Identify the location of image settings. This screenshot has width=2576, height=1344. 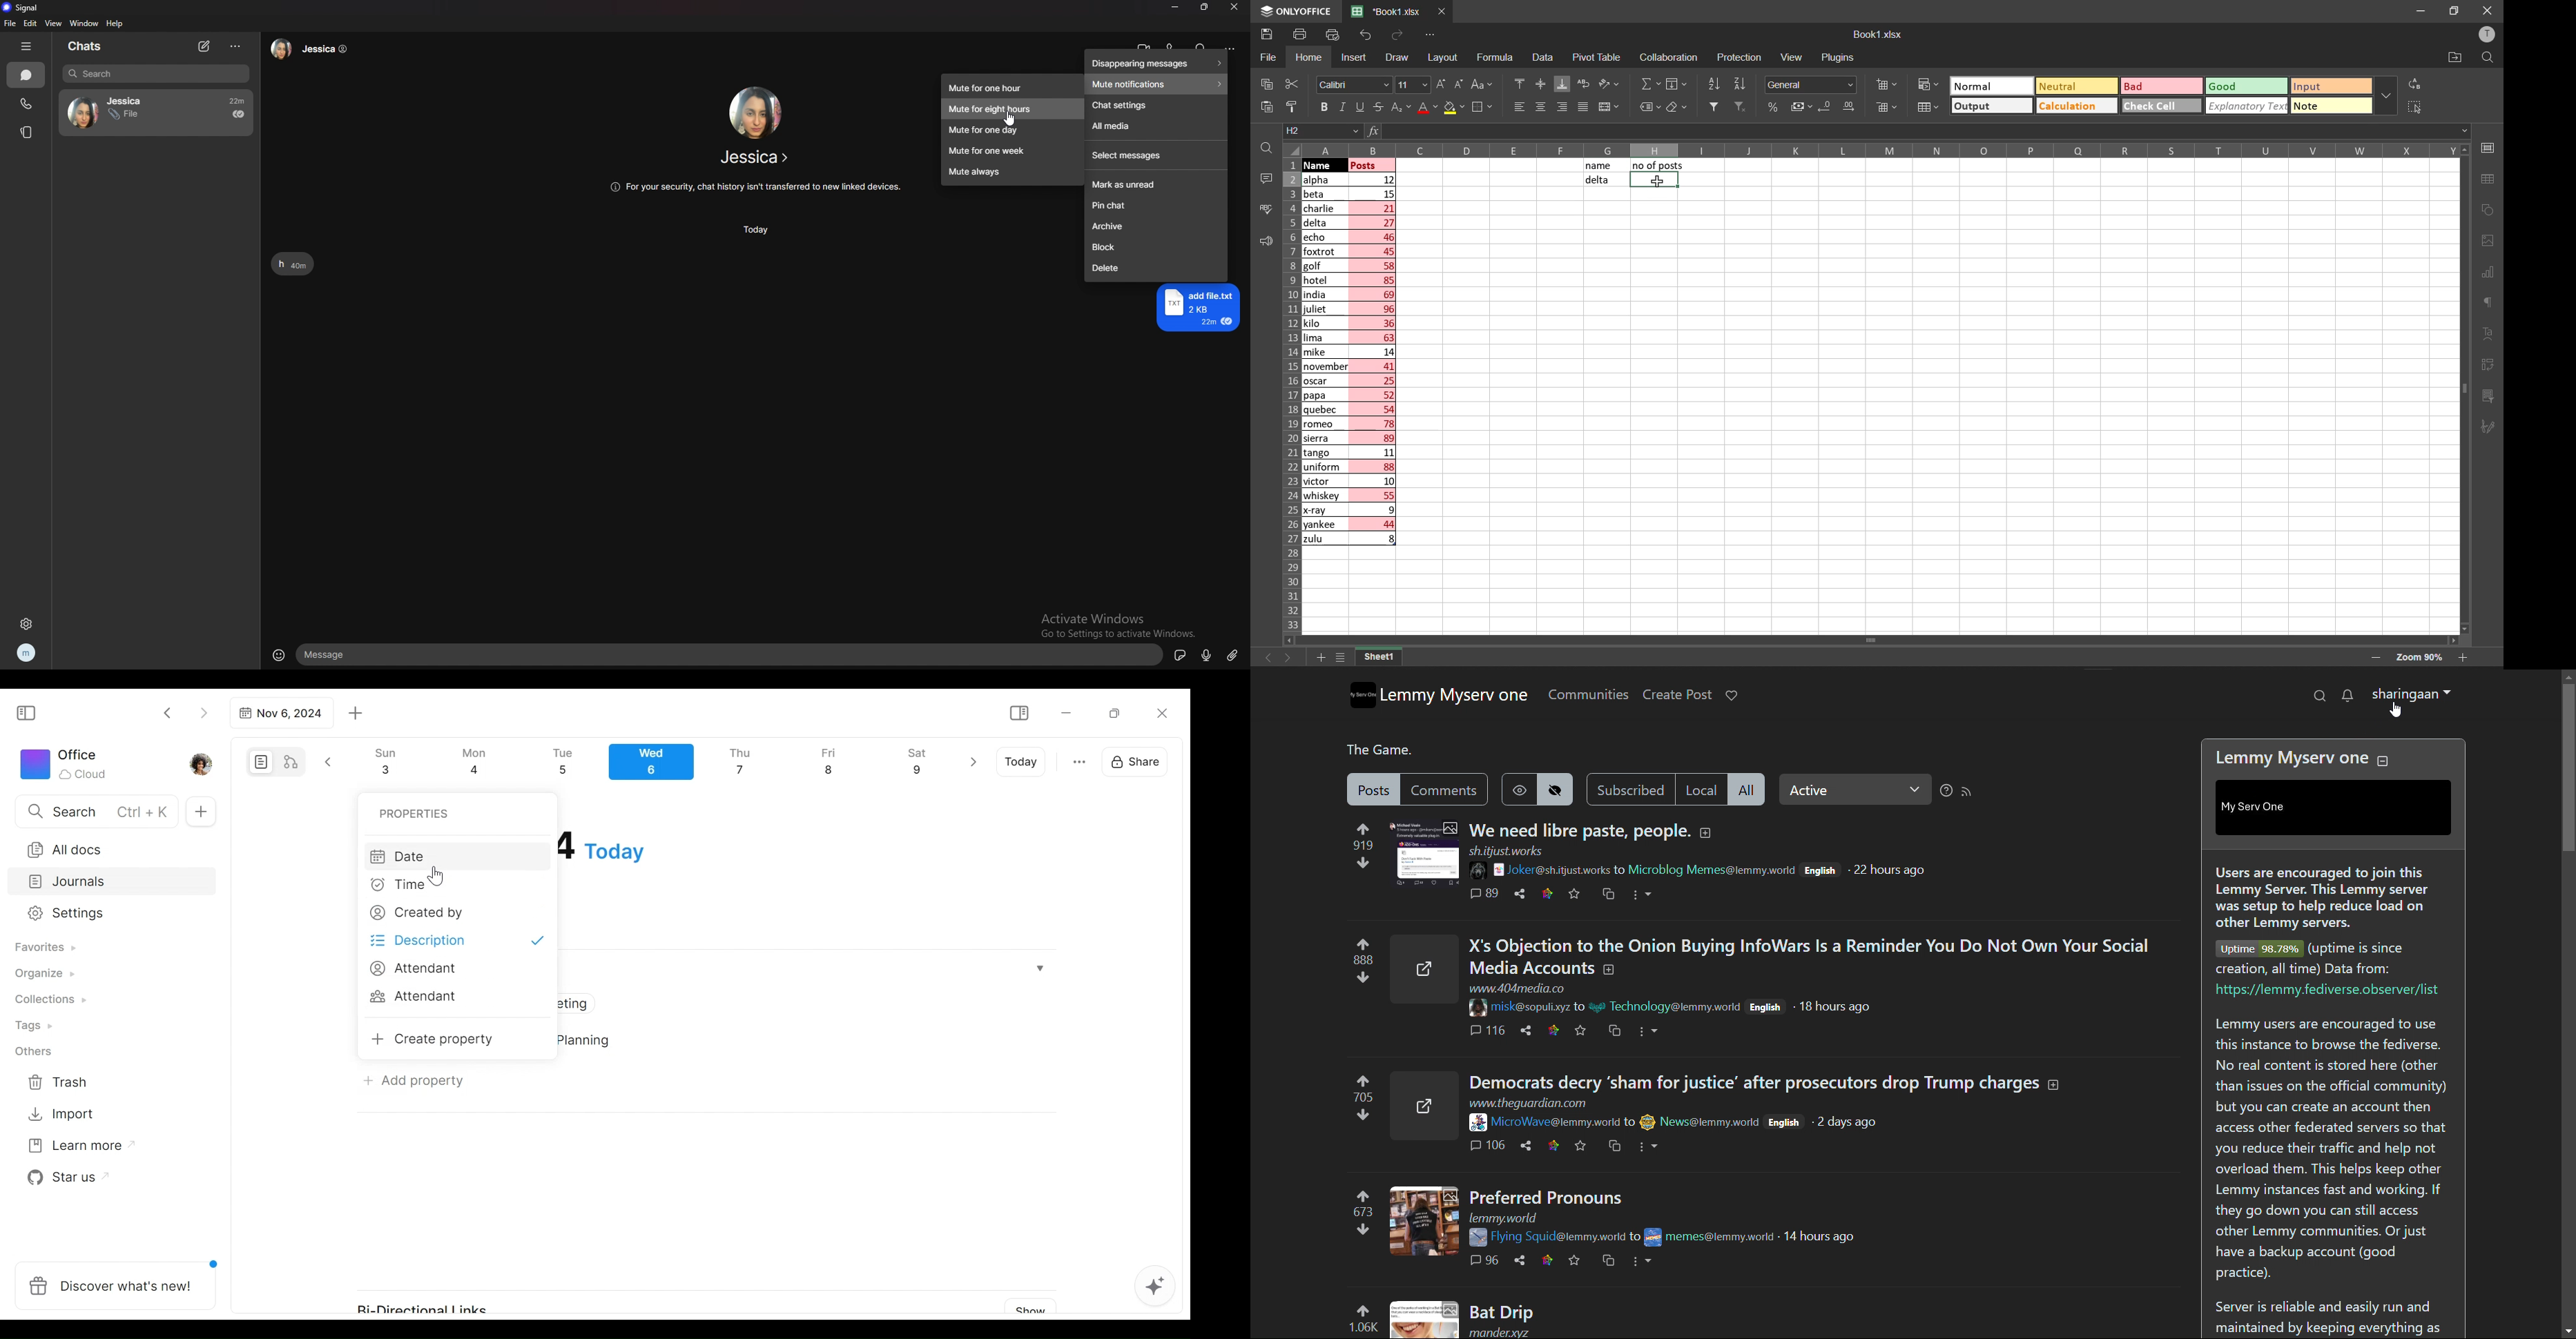
(2489, 243).